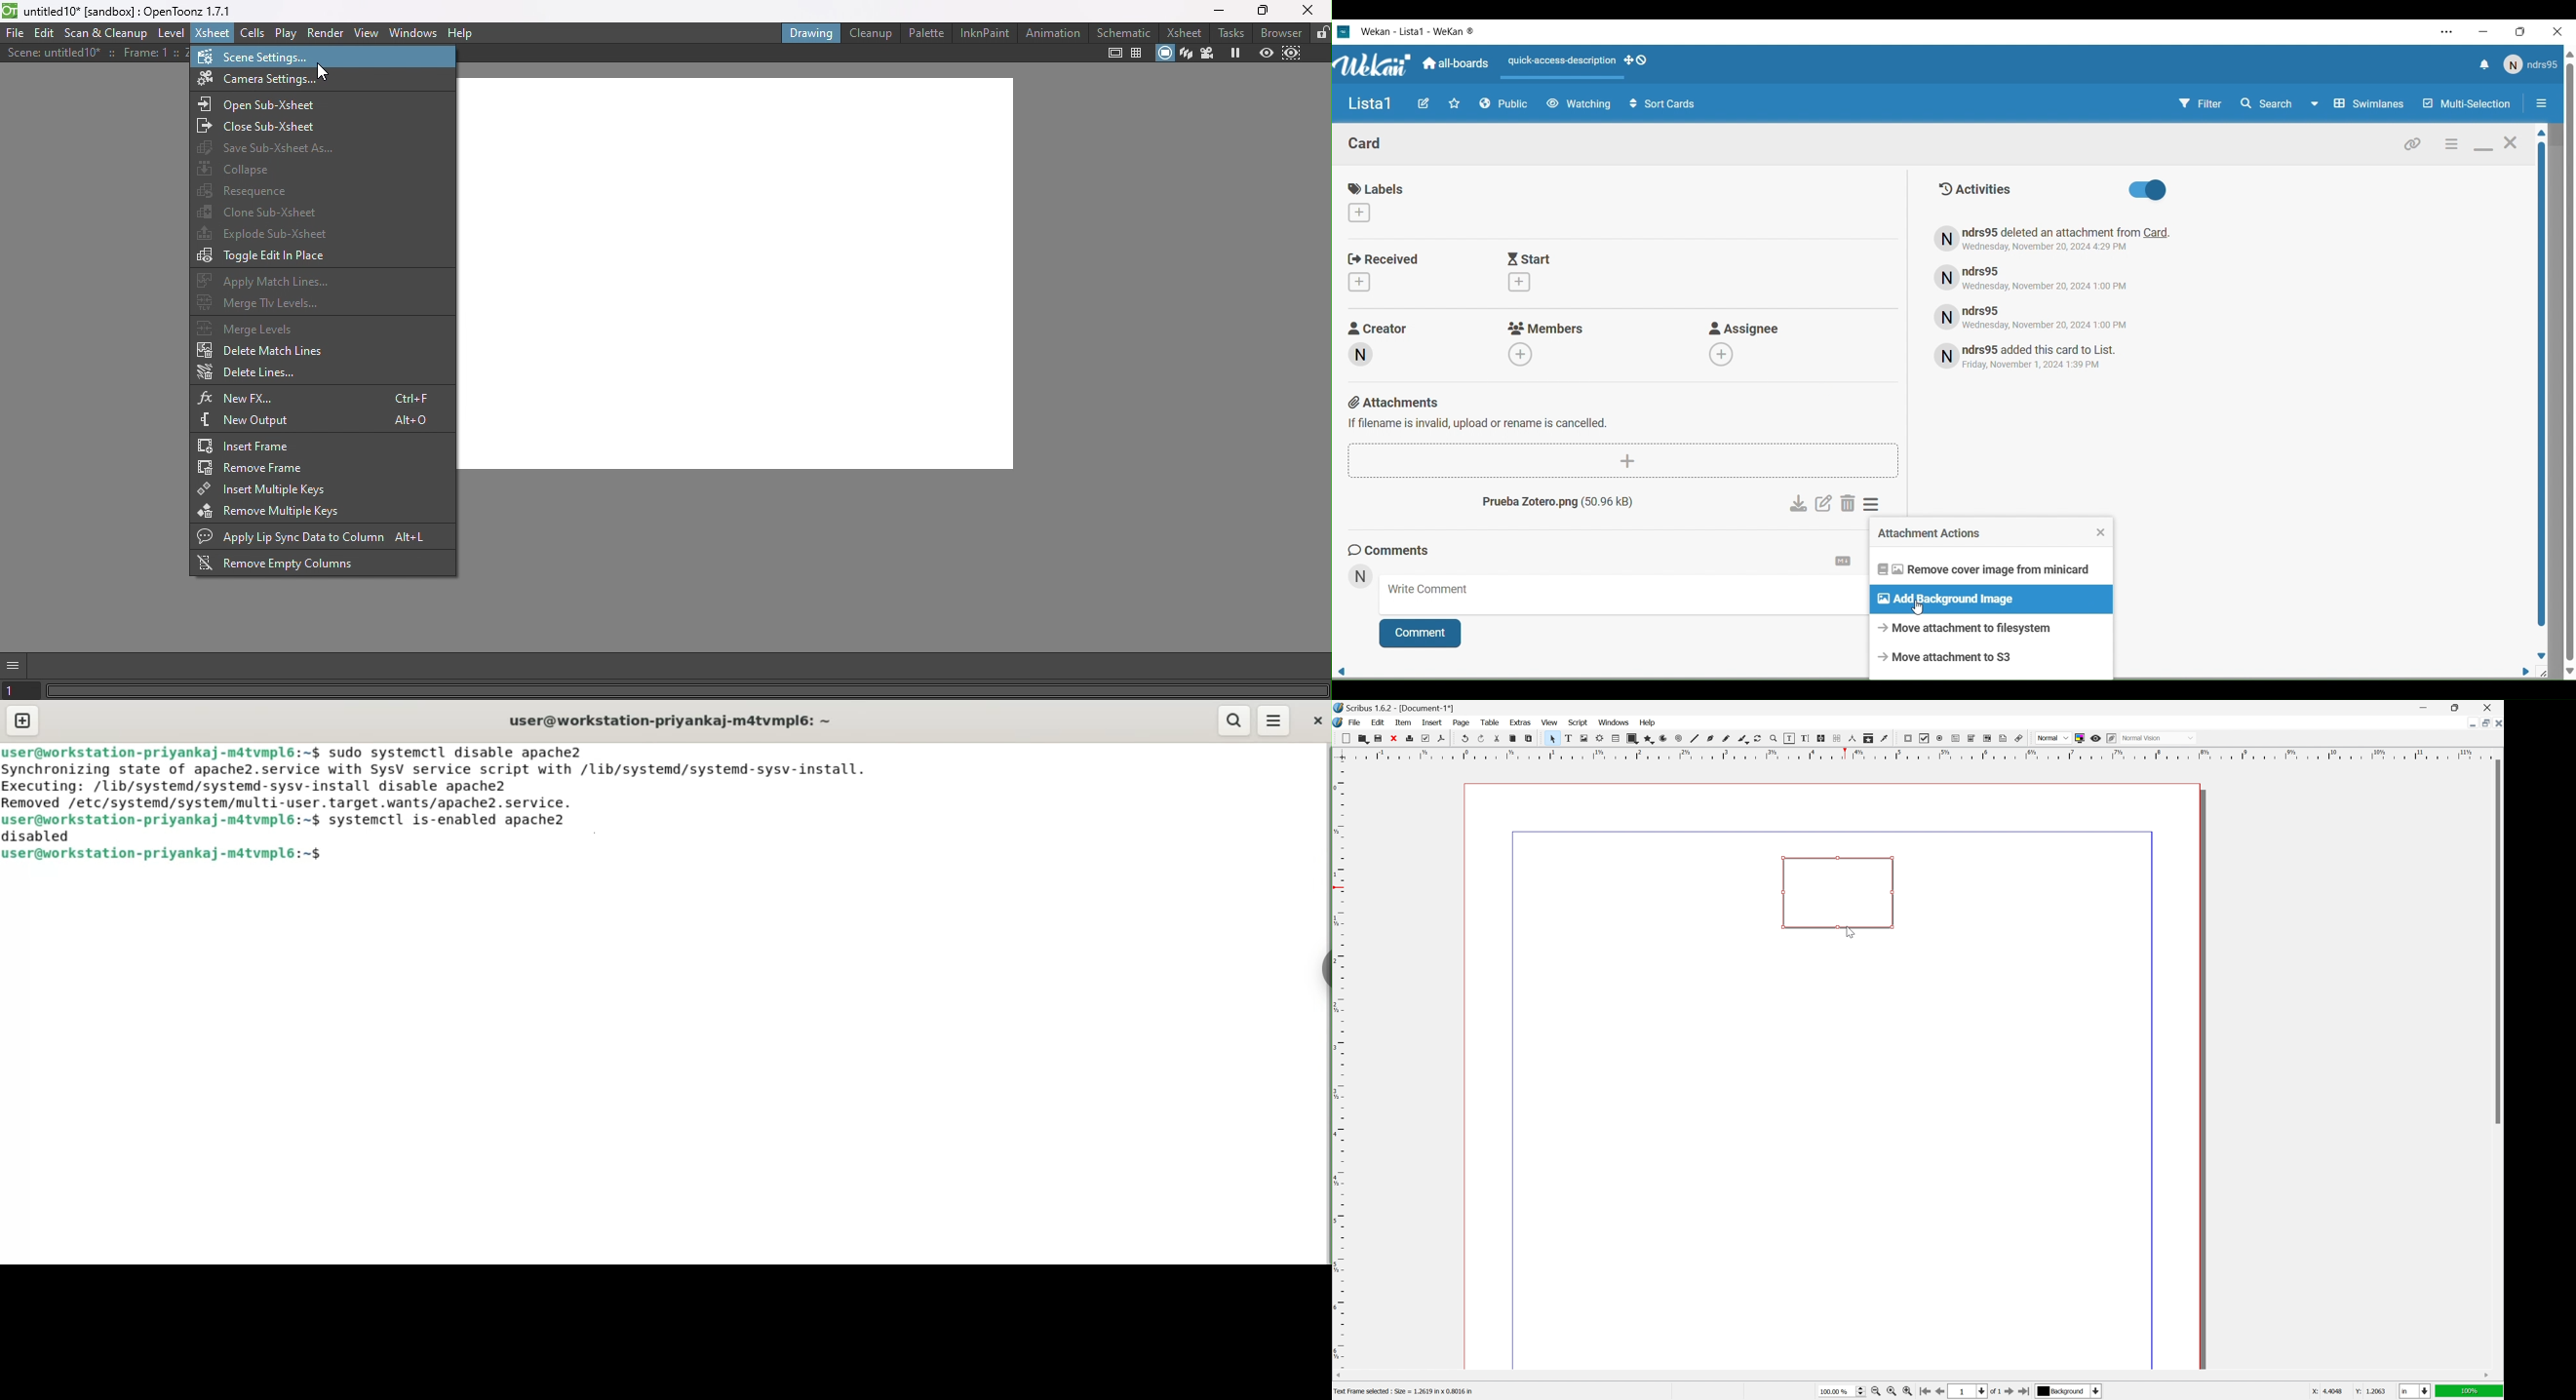 The image size is (2576, 1400). I want to click on go to first page, so click(1925, 1391).